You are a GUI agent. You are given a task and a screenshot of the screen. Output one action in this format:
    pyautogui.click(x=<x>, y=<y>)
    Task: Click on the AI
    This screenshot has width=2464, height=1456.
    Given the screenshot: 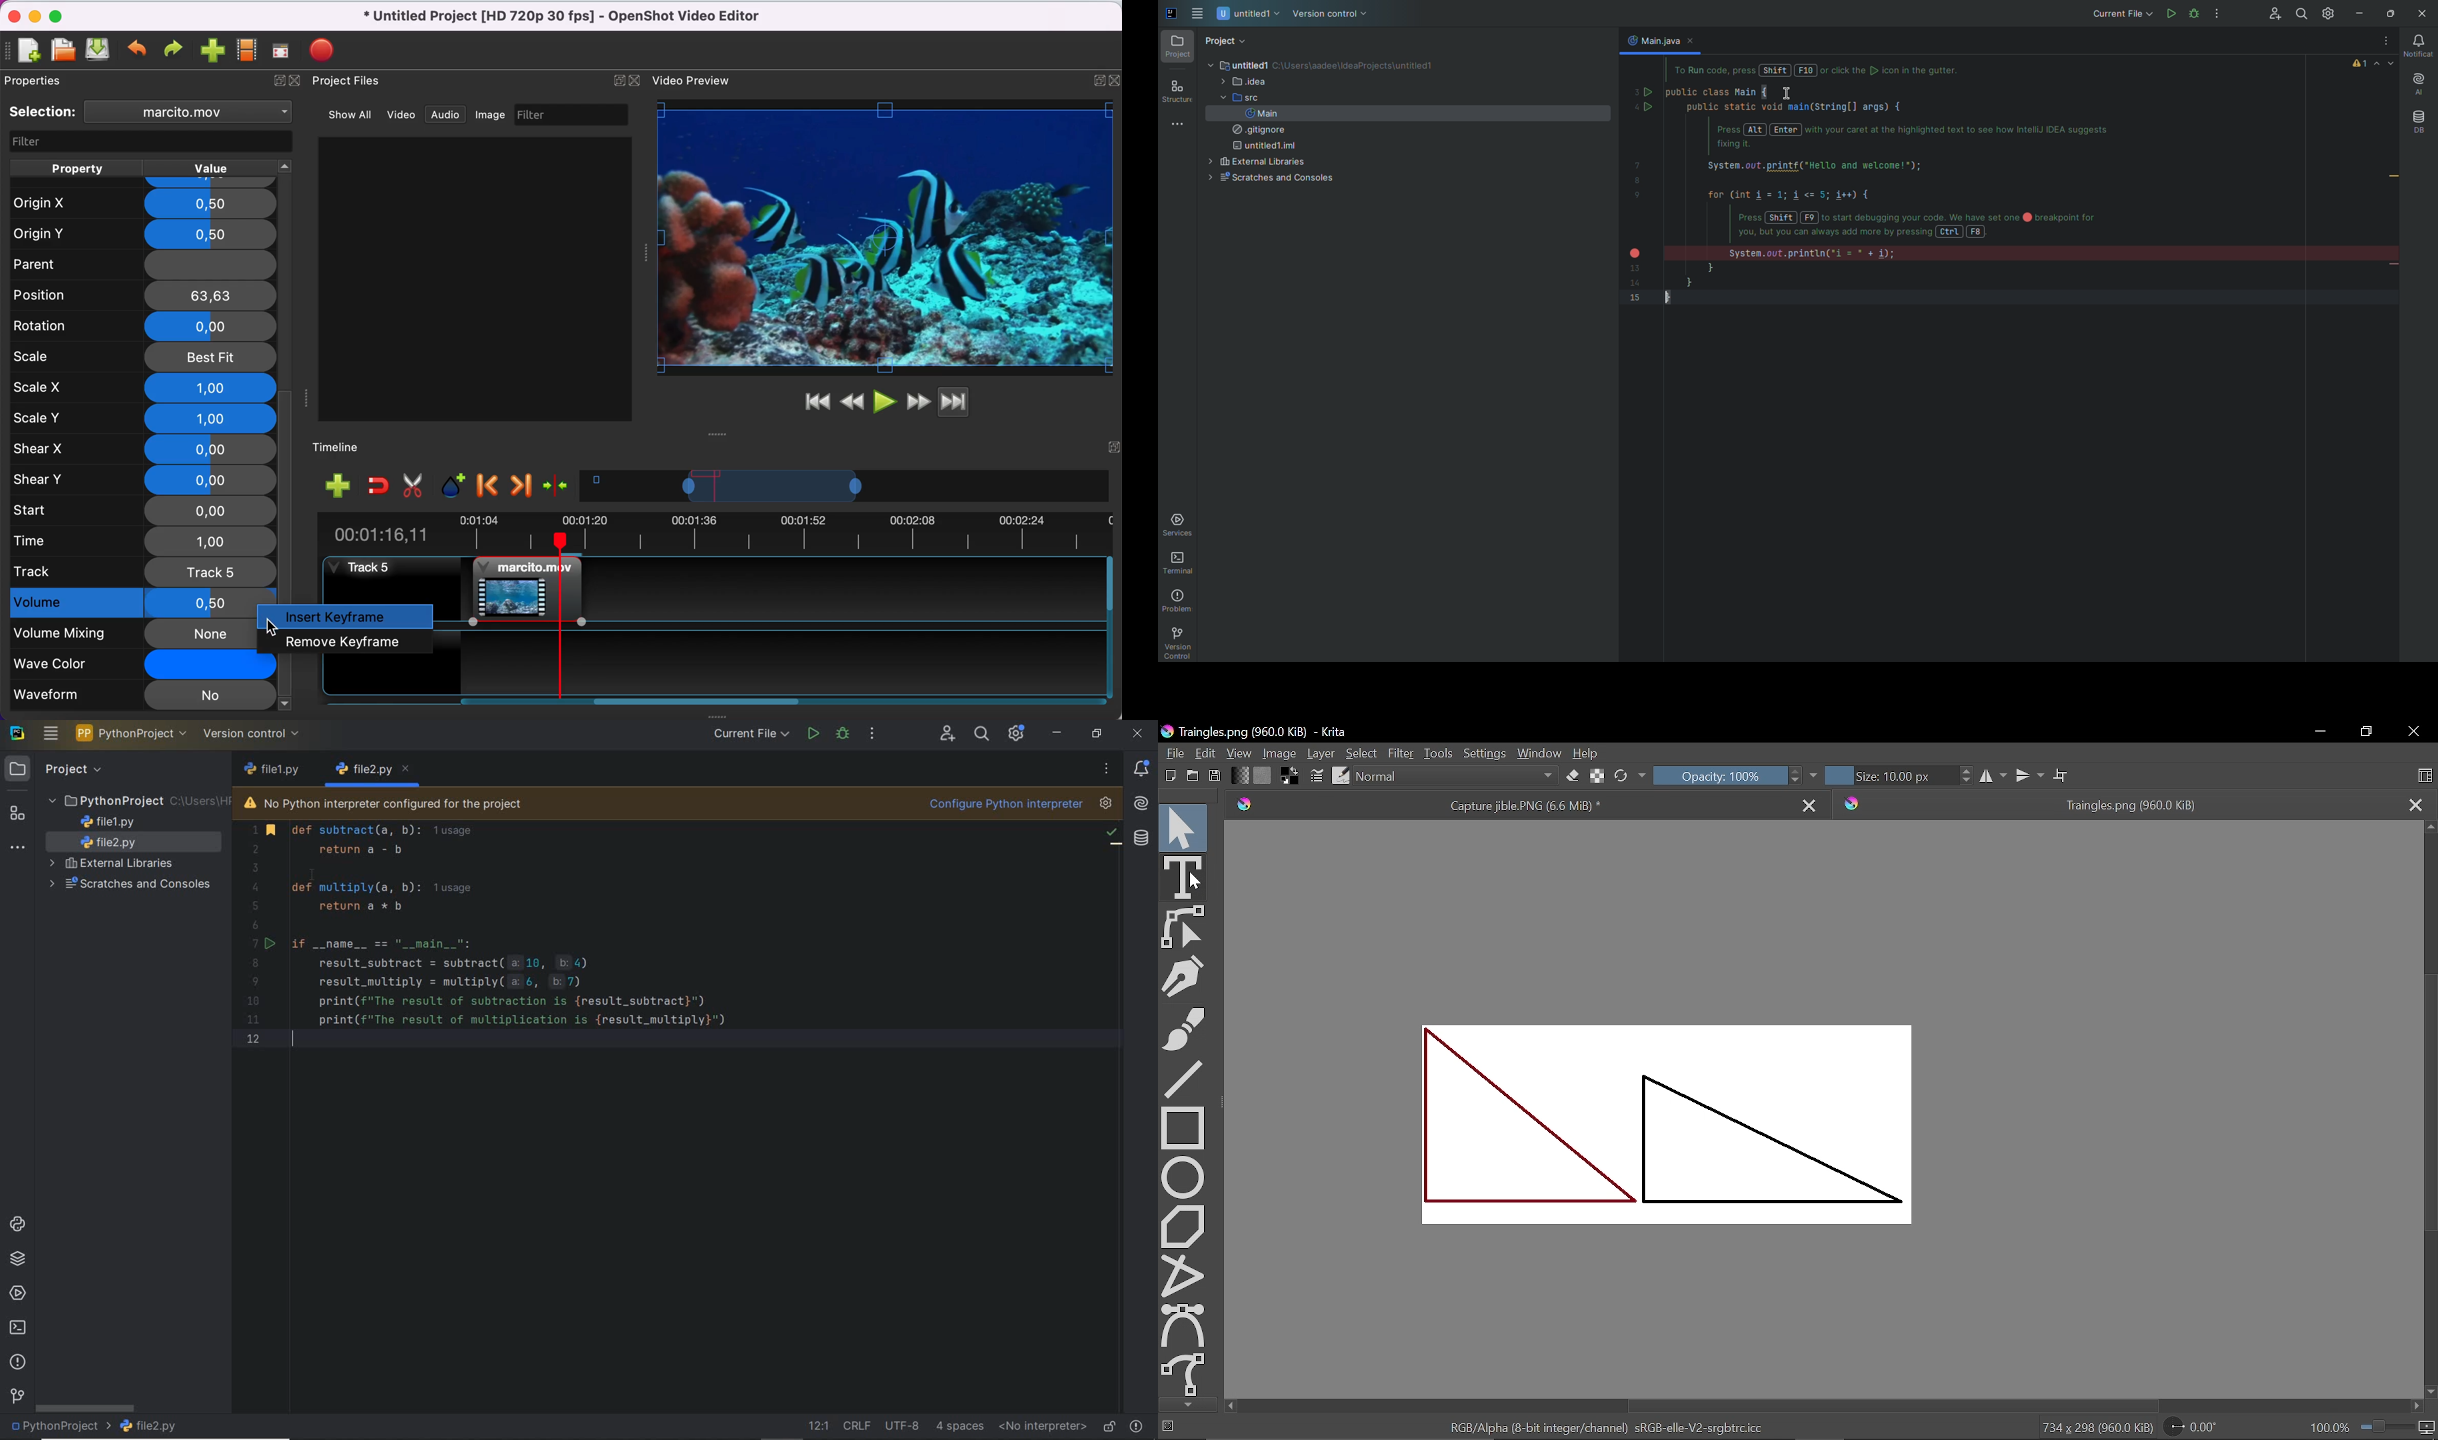 What is the action you would take?
    pyautogui.click(x=2417, y=85)
    